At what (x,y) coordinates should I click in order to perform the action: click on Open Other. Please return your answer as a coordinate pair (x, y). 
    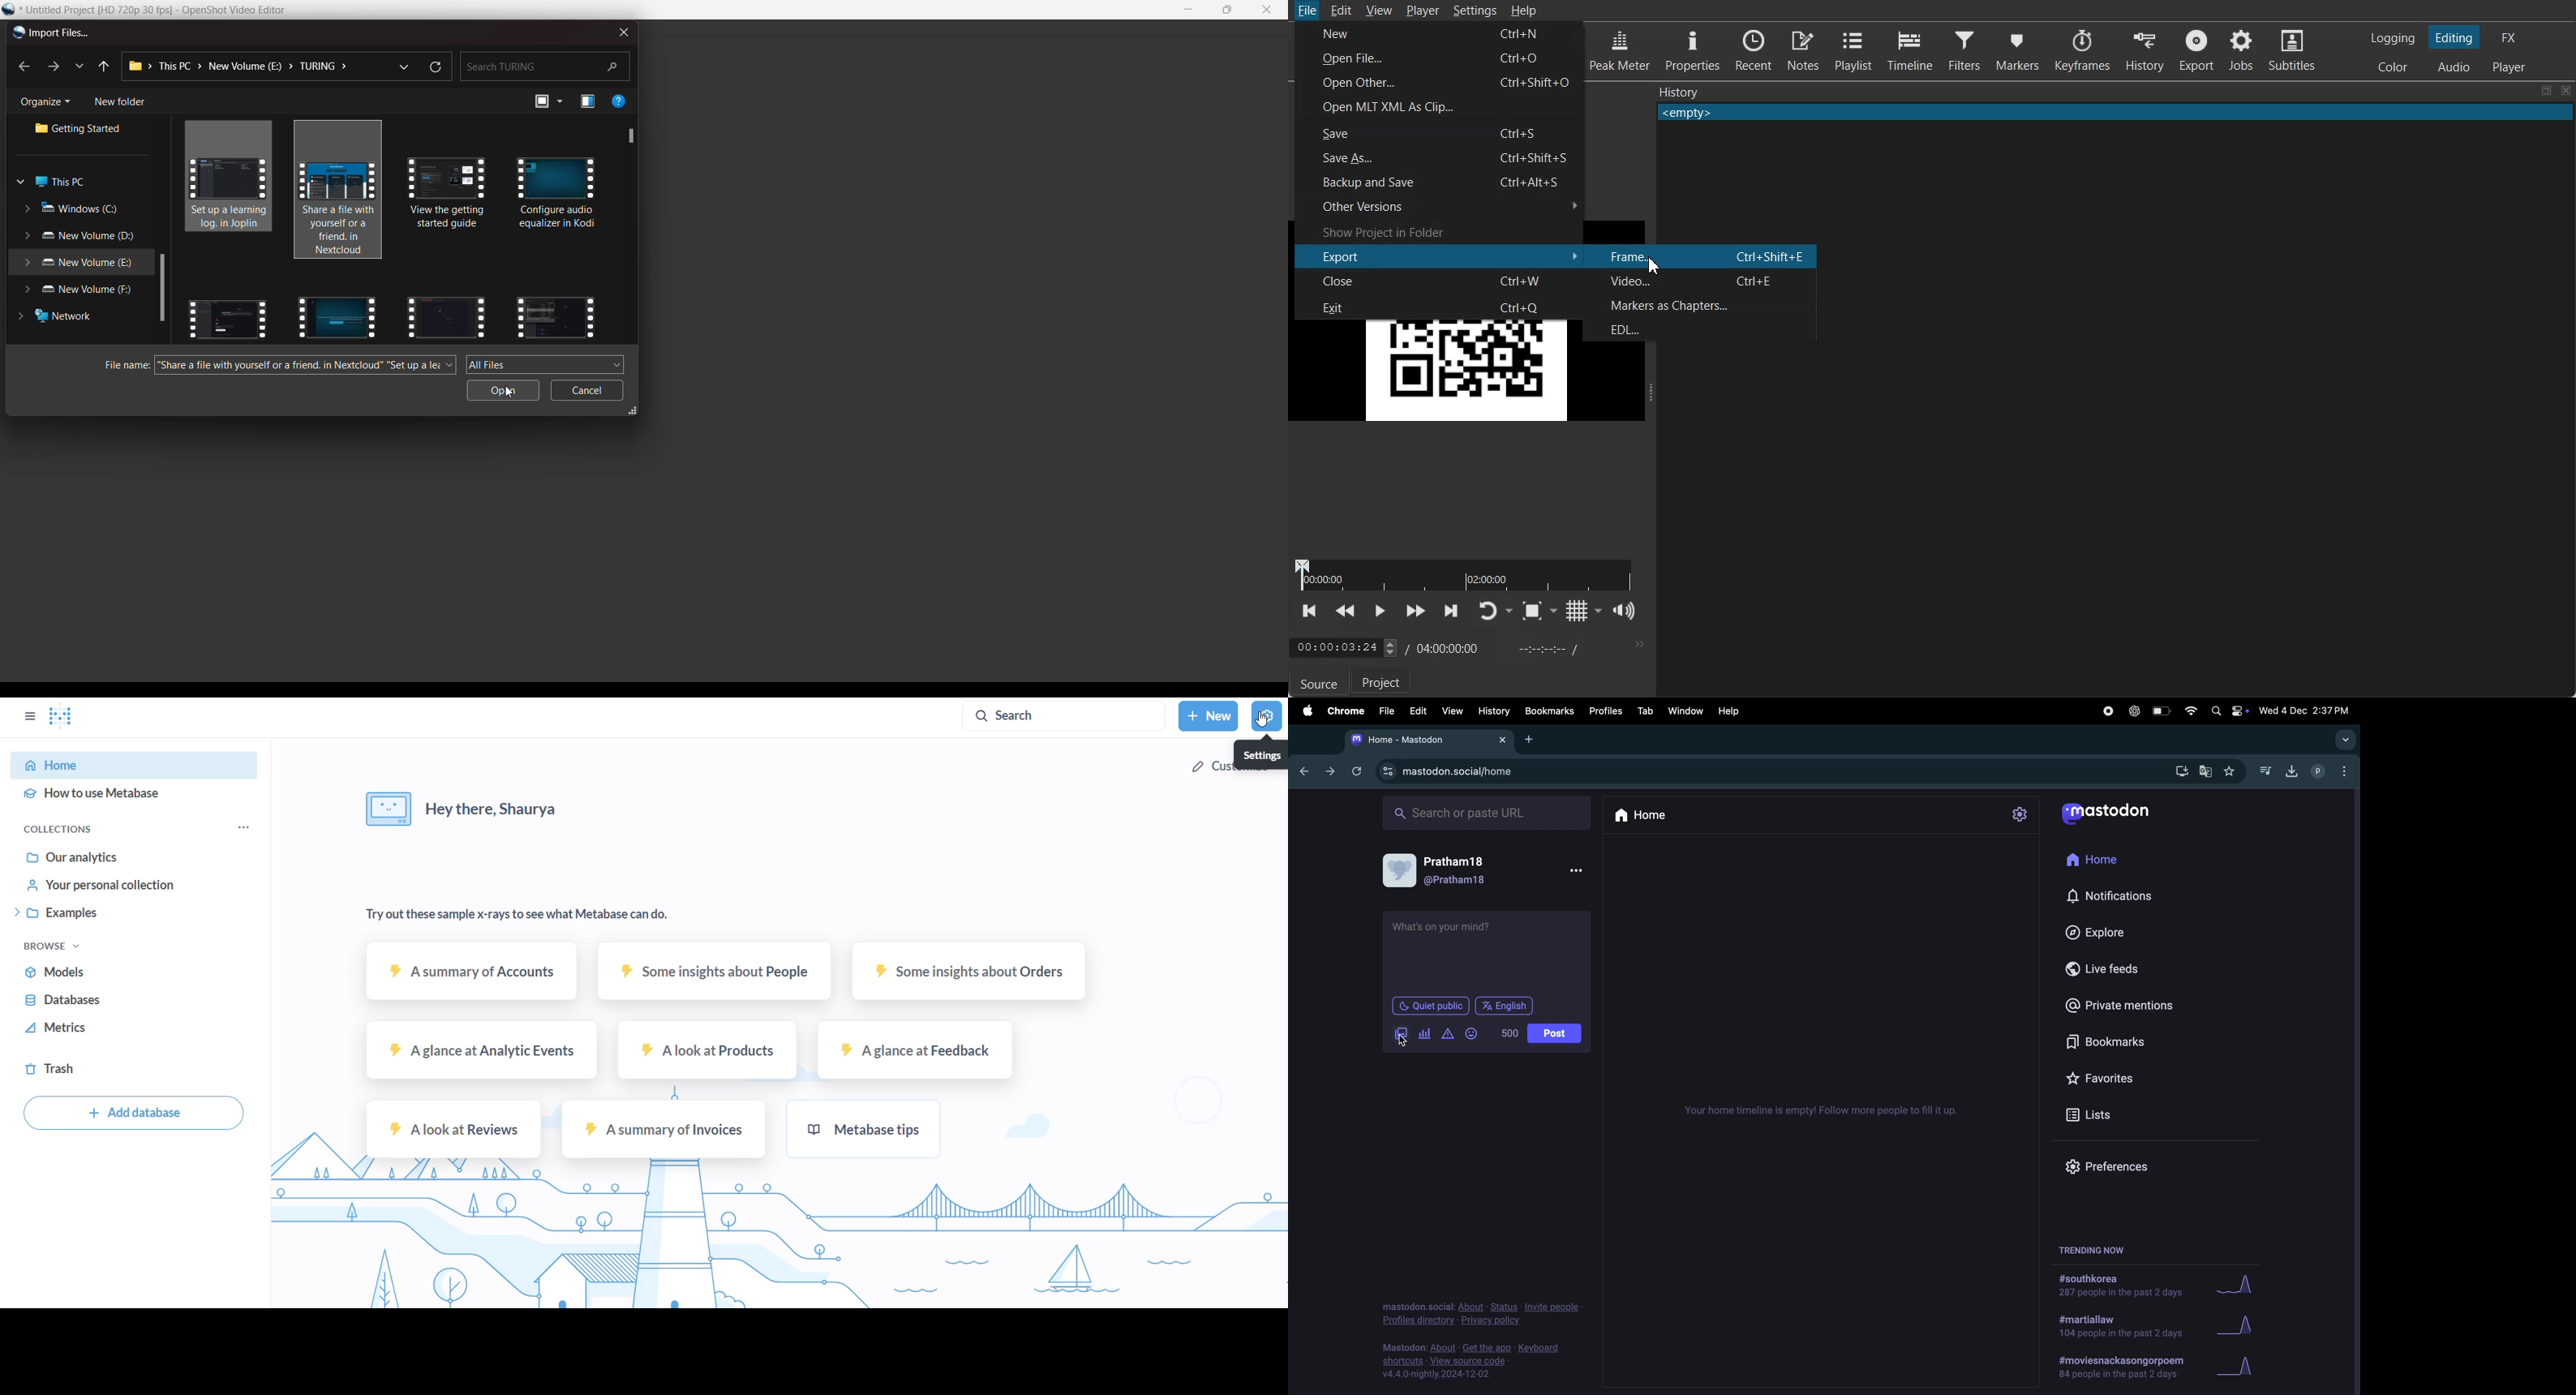
    Looking at the image, I should click on (1359, 84).